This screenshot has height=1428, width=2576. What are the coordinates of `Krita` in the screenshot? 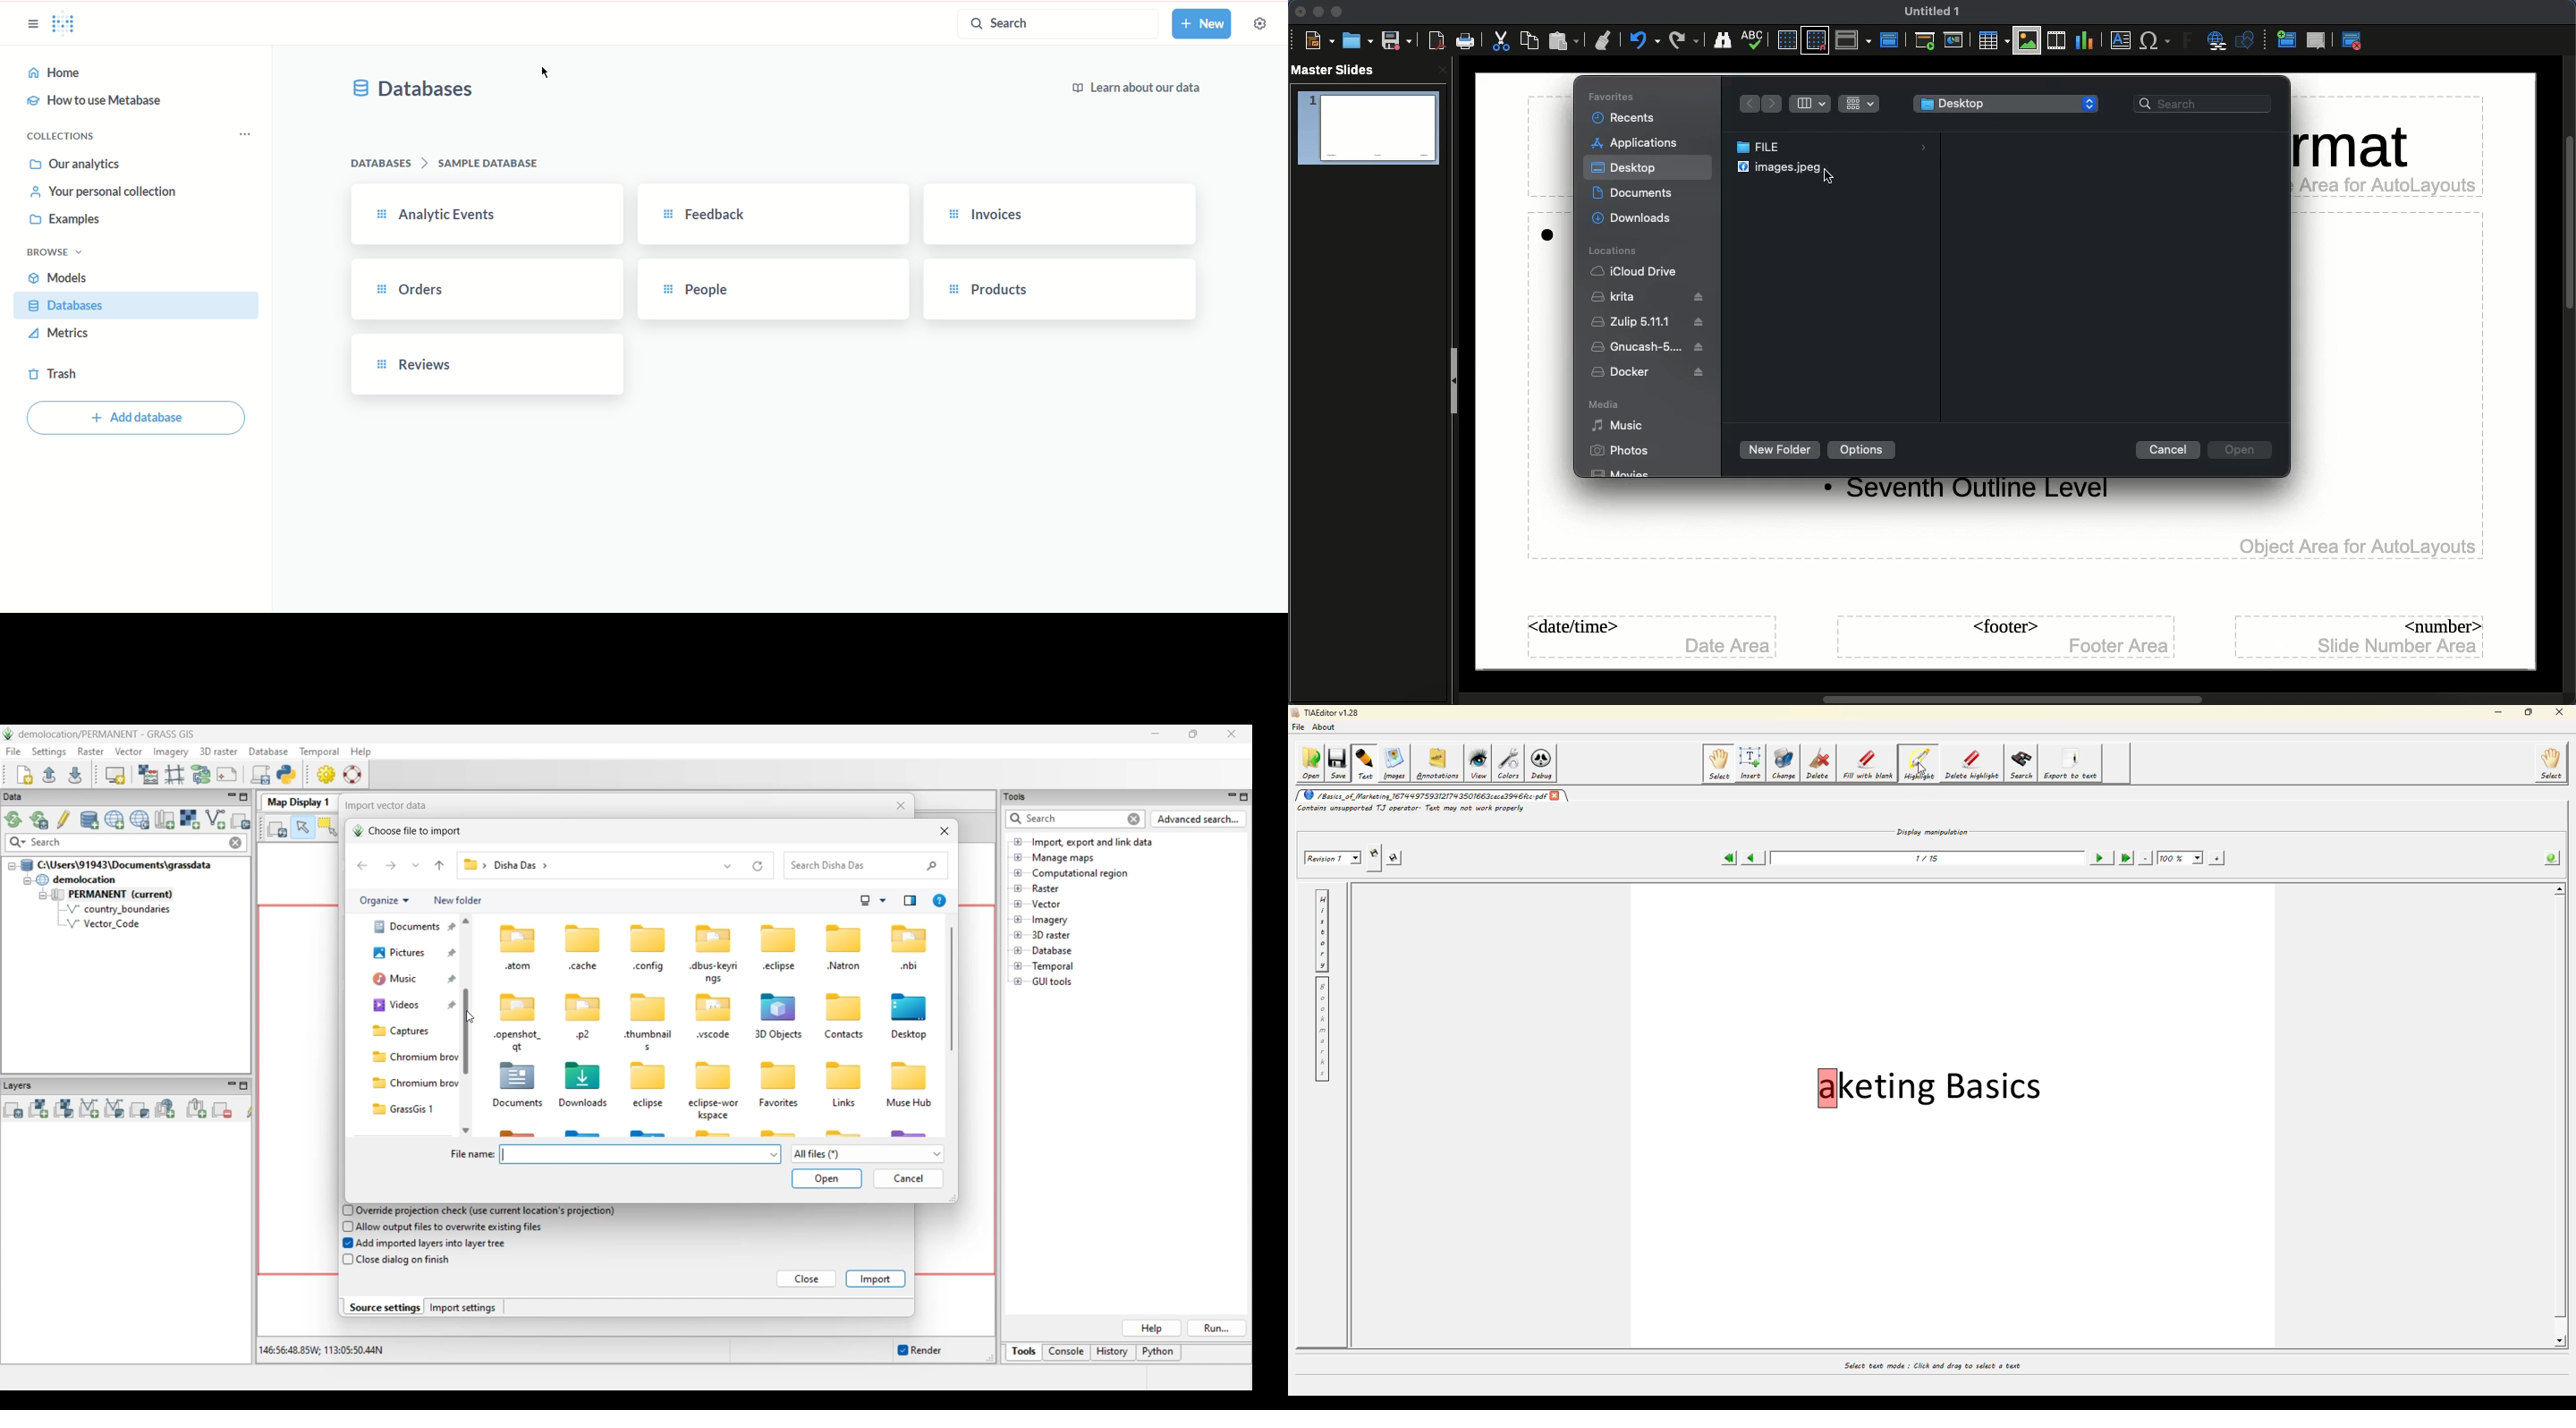 It's located at (1648, 297).